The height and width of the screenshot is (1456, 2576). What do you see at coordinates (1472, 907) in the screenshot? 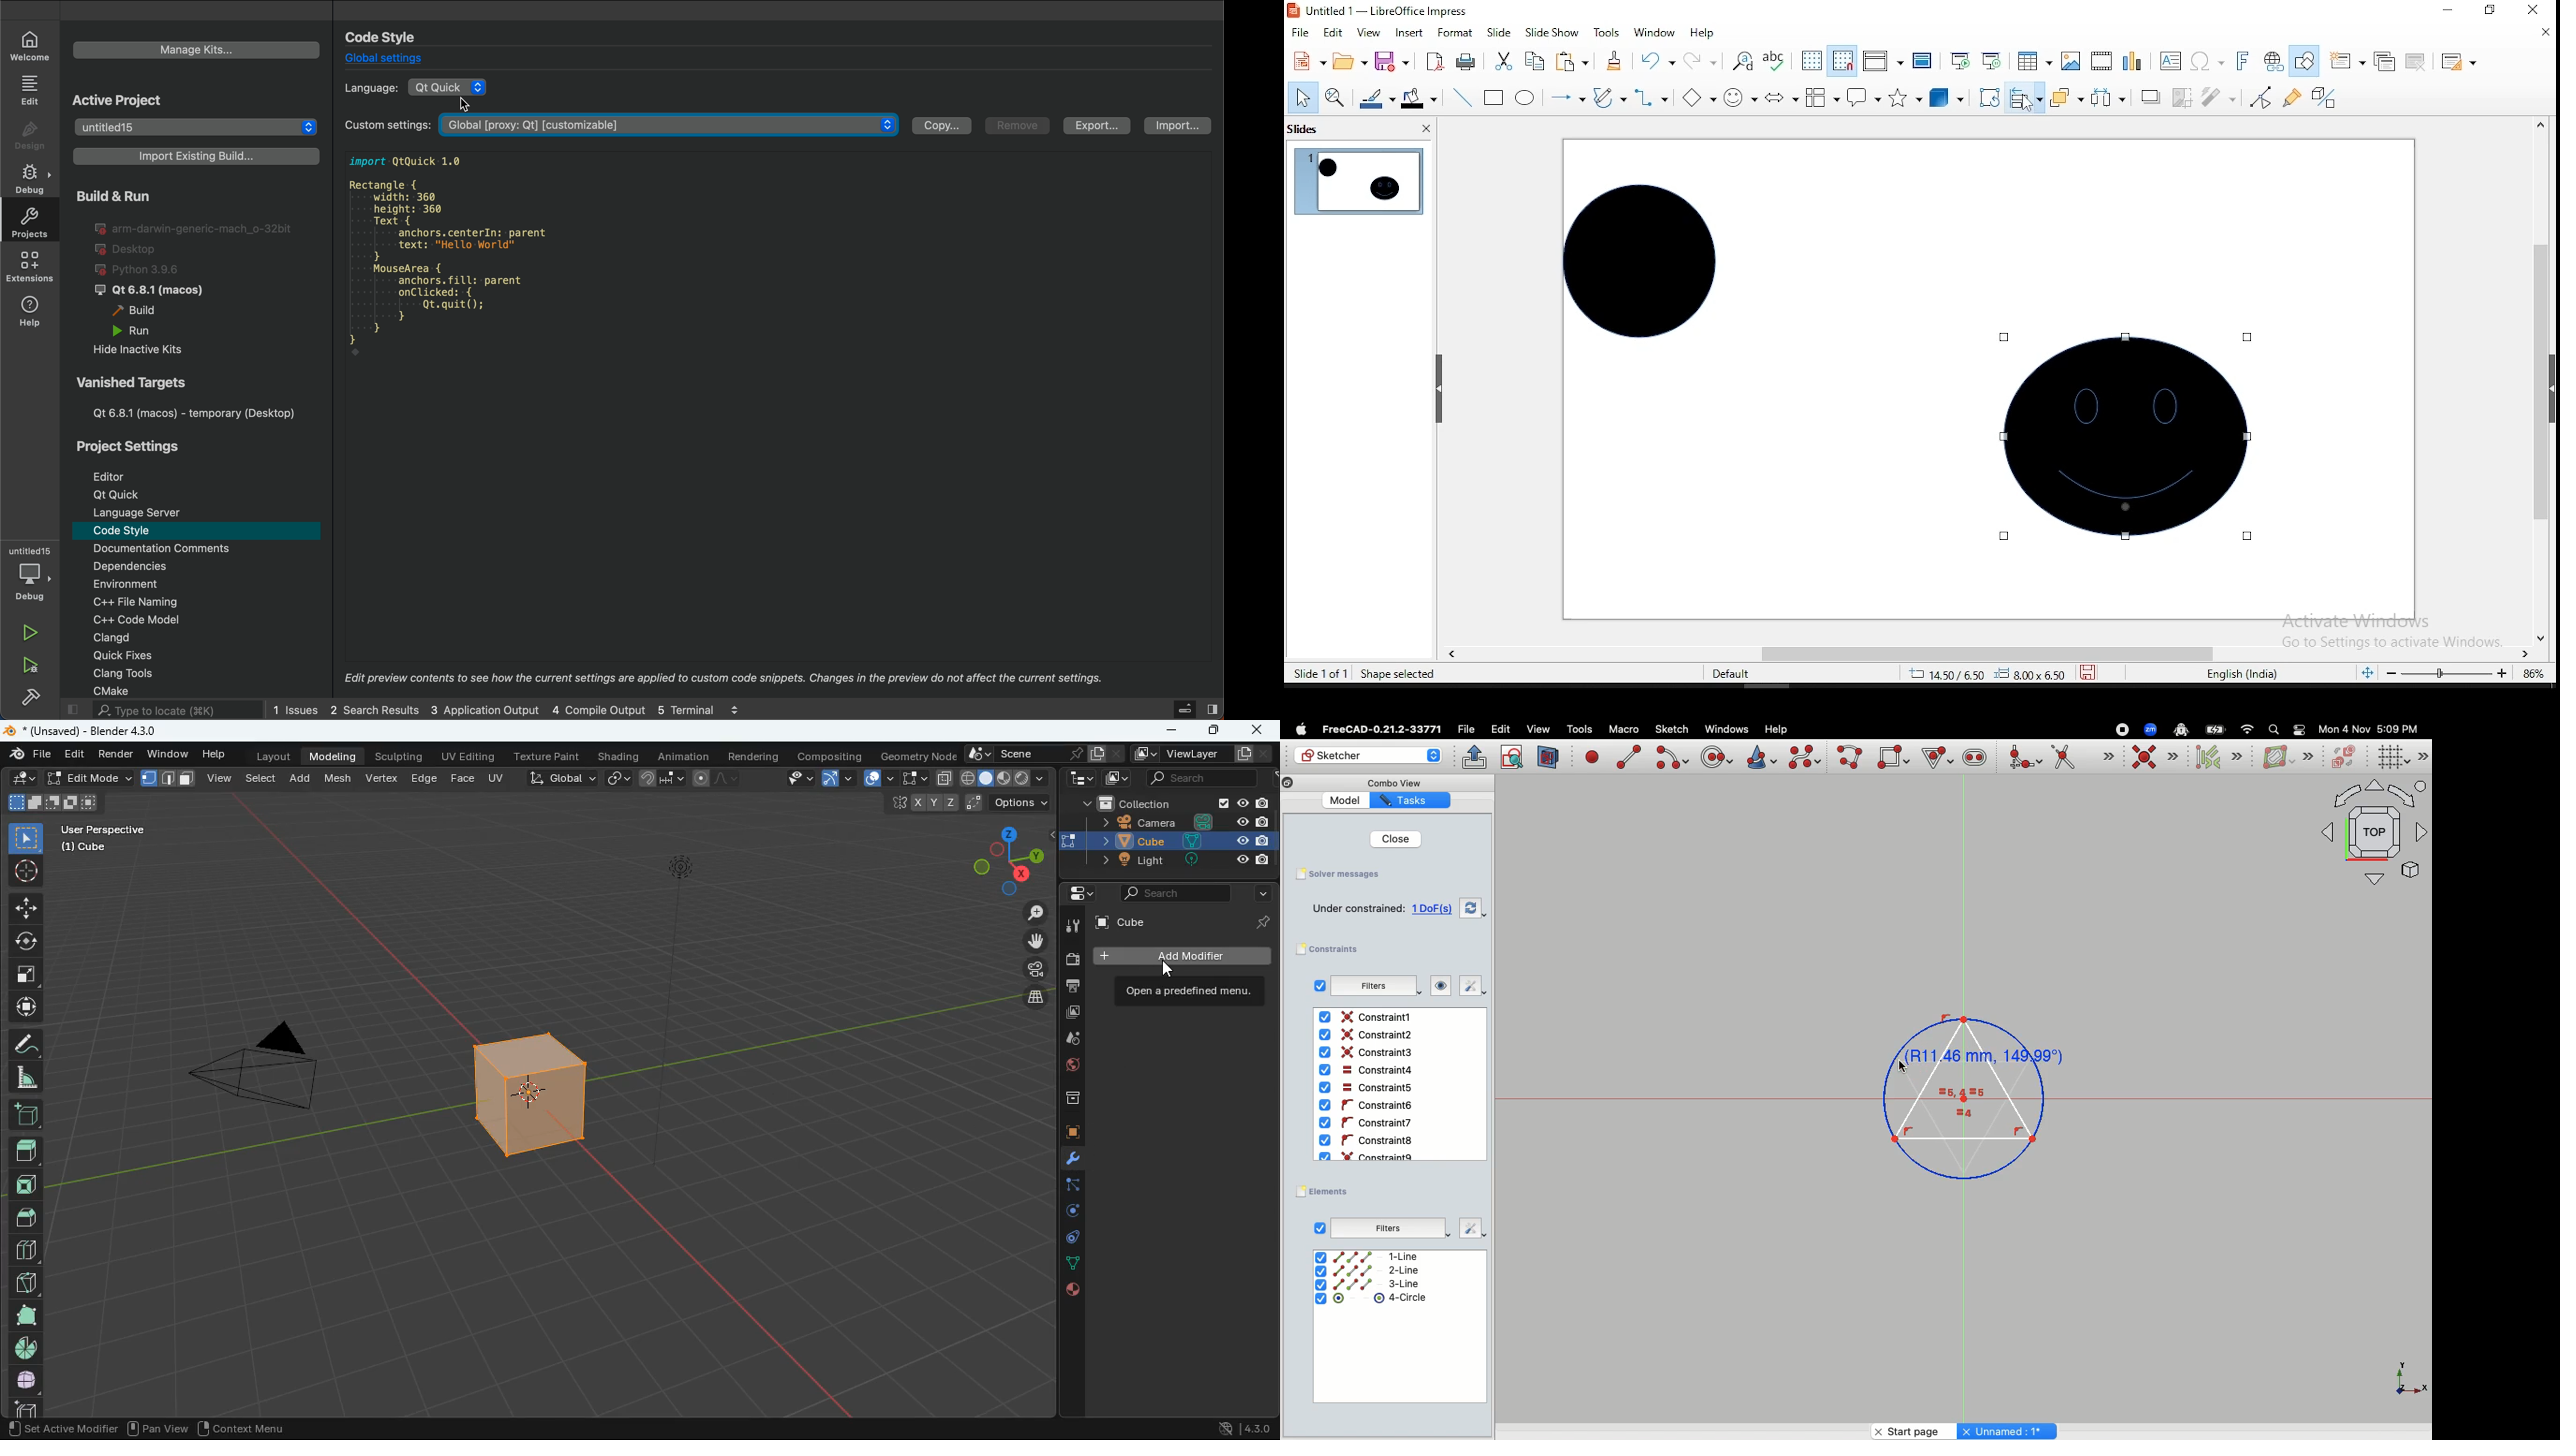
I see `Swap` at bounding box center [1472, 907].